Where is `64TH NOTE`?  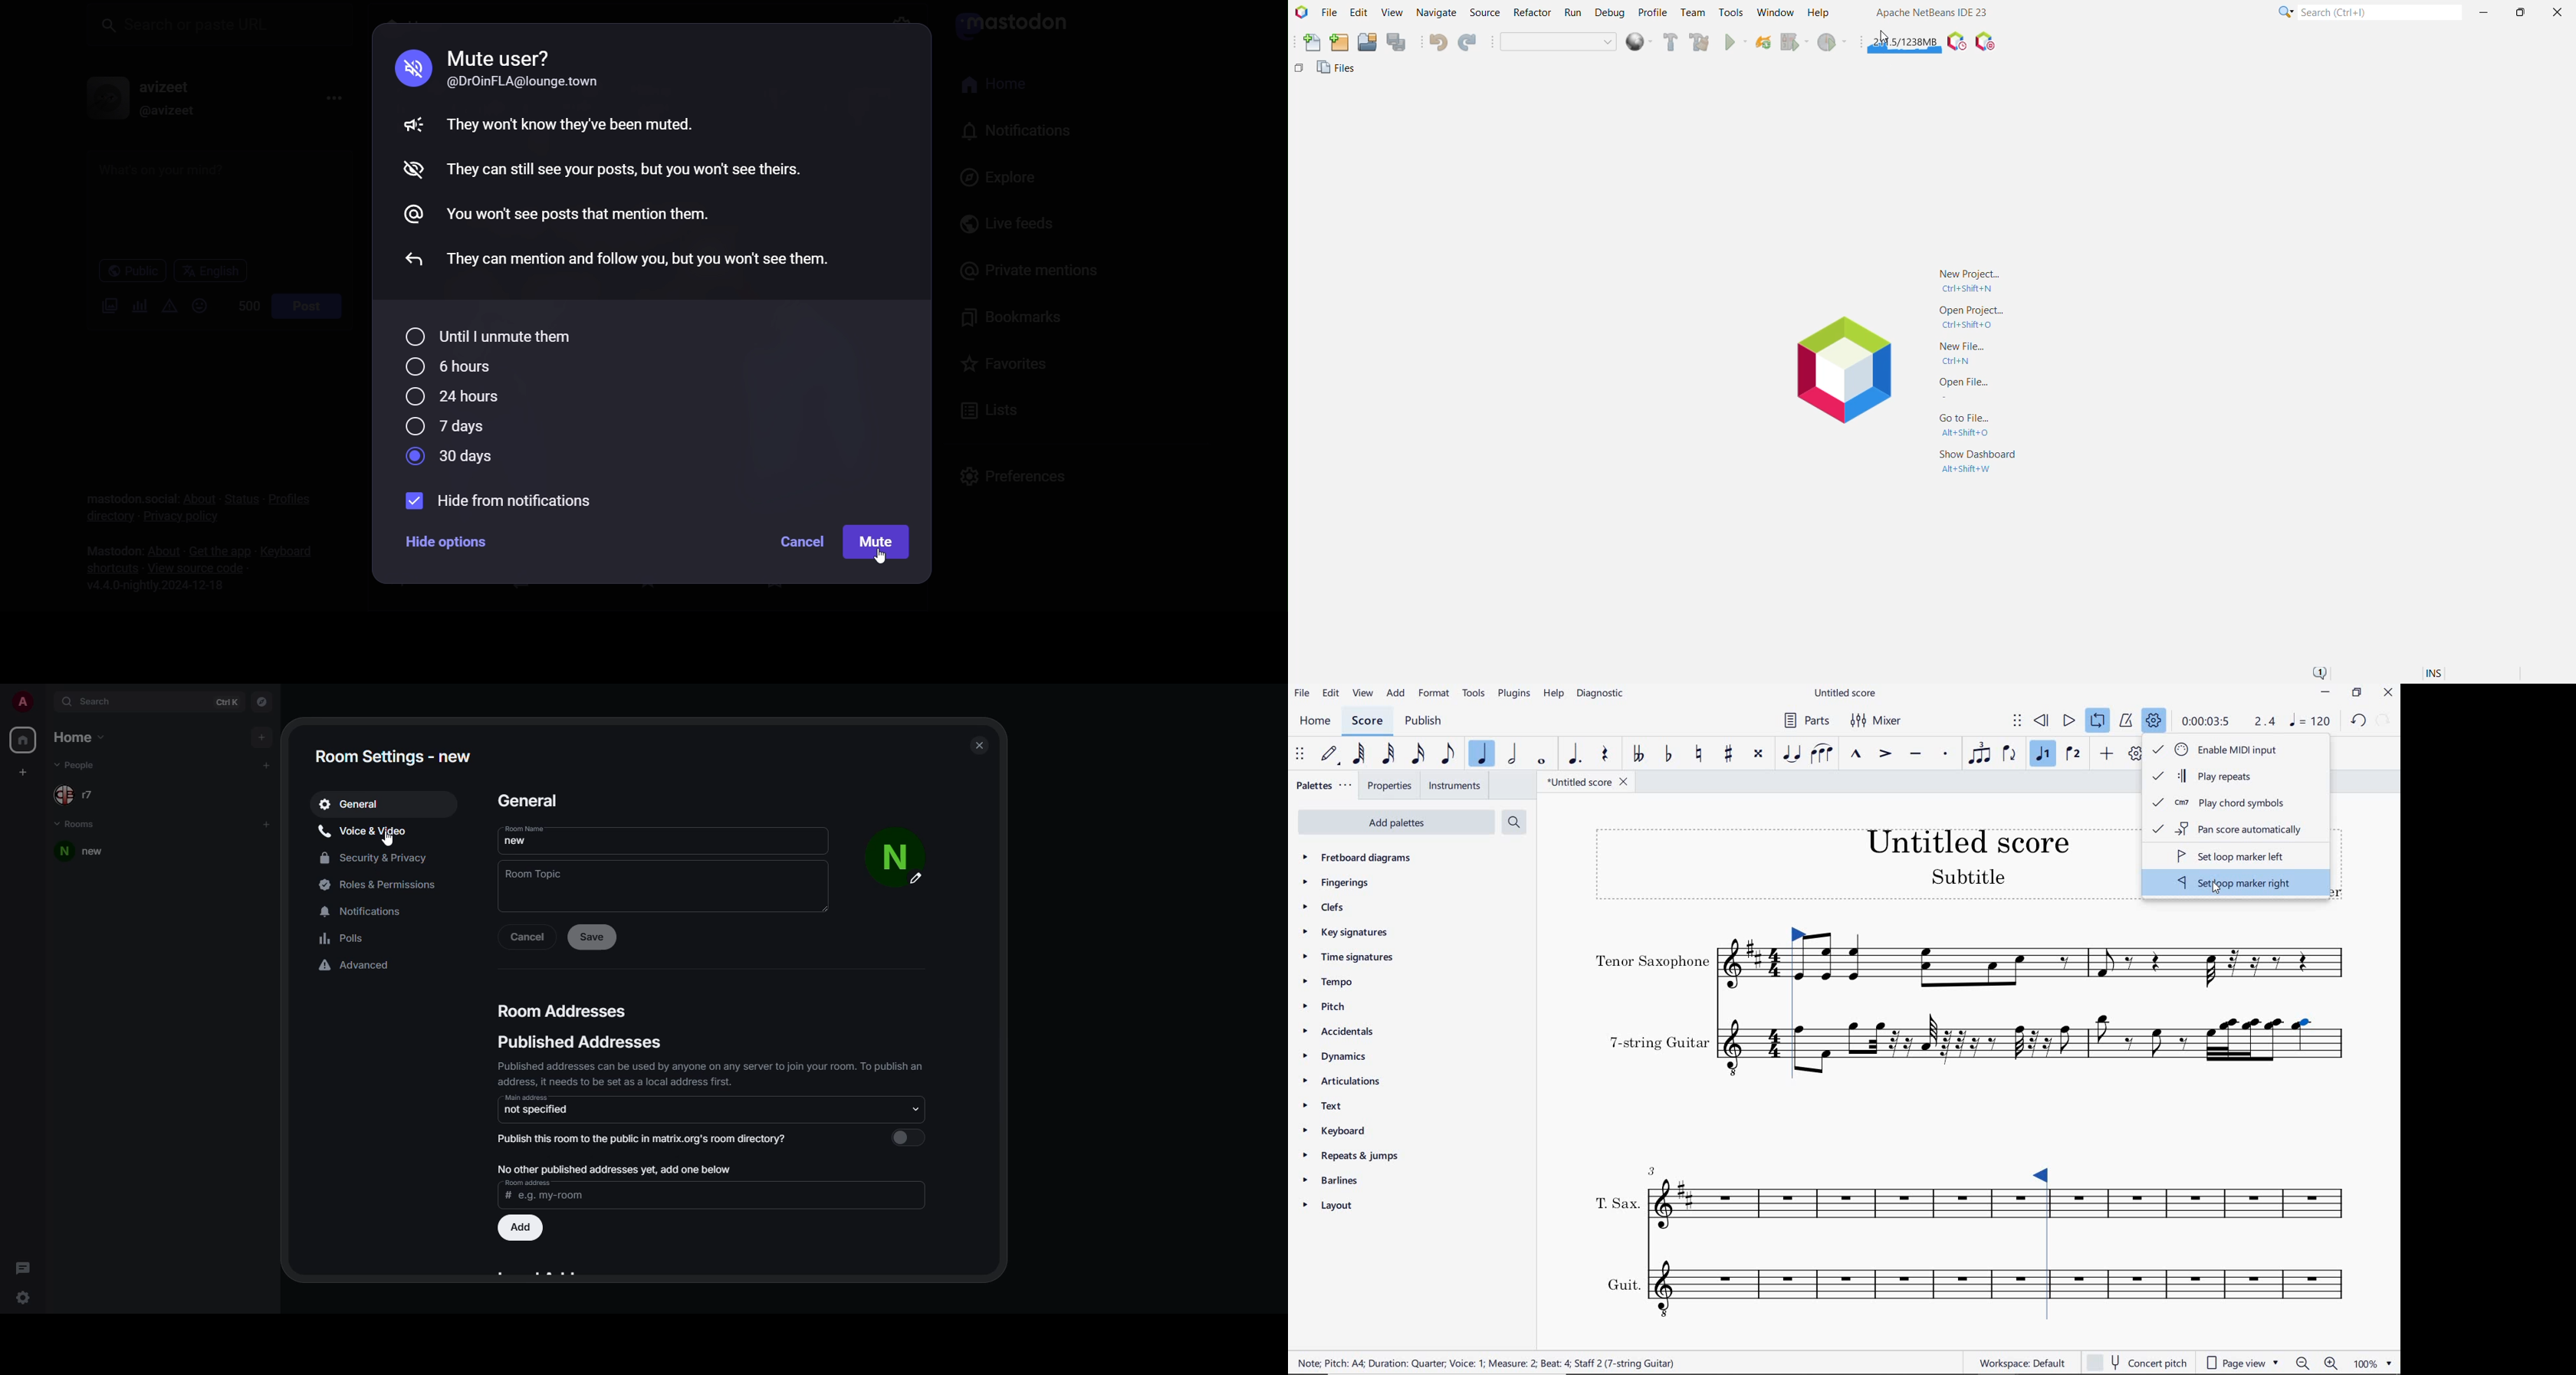 64TH NOTE is located at coordinates (1358, 753).